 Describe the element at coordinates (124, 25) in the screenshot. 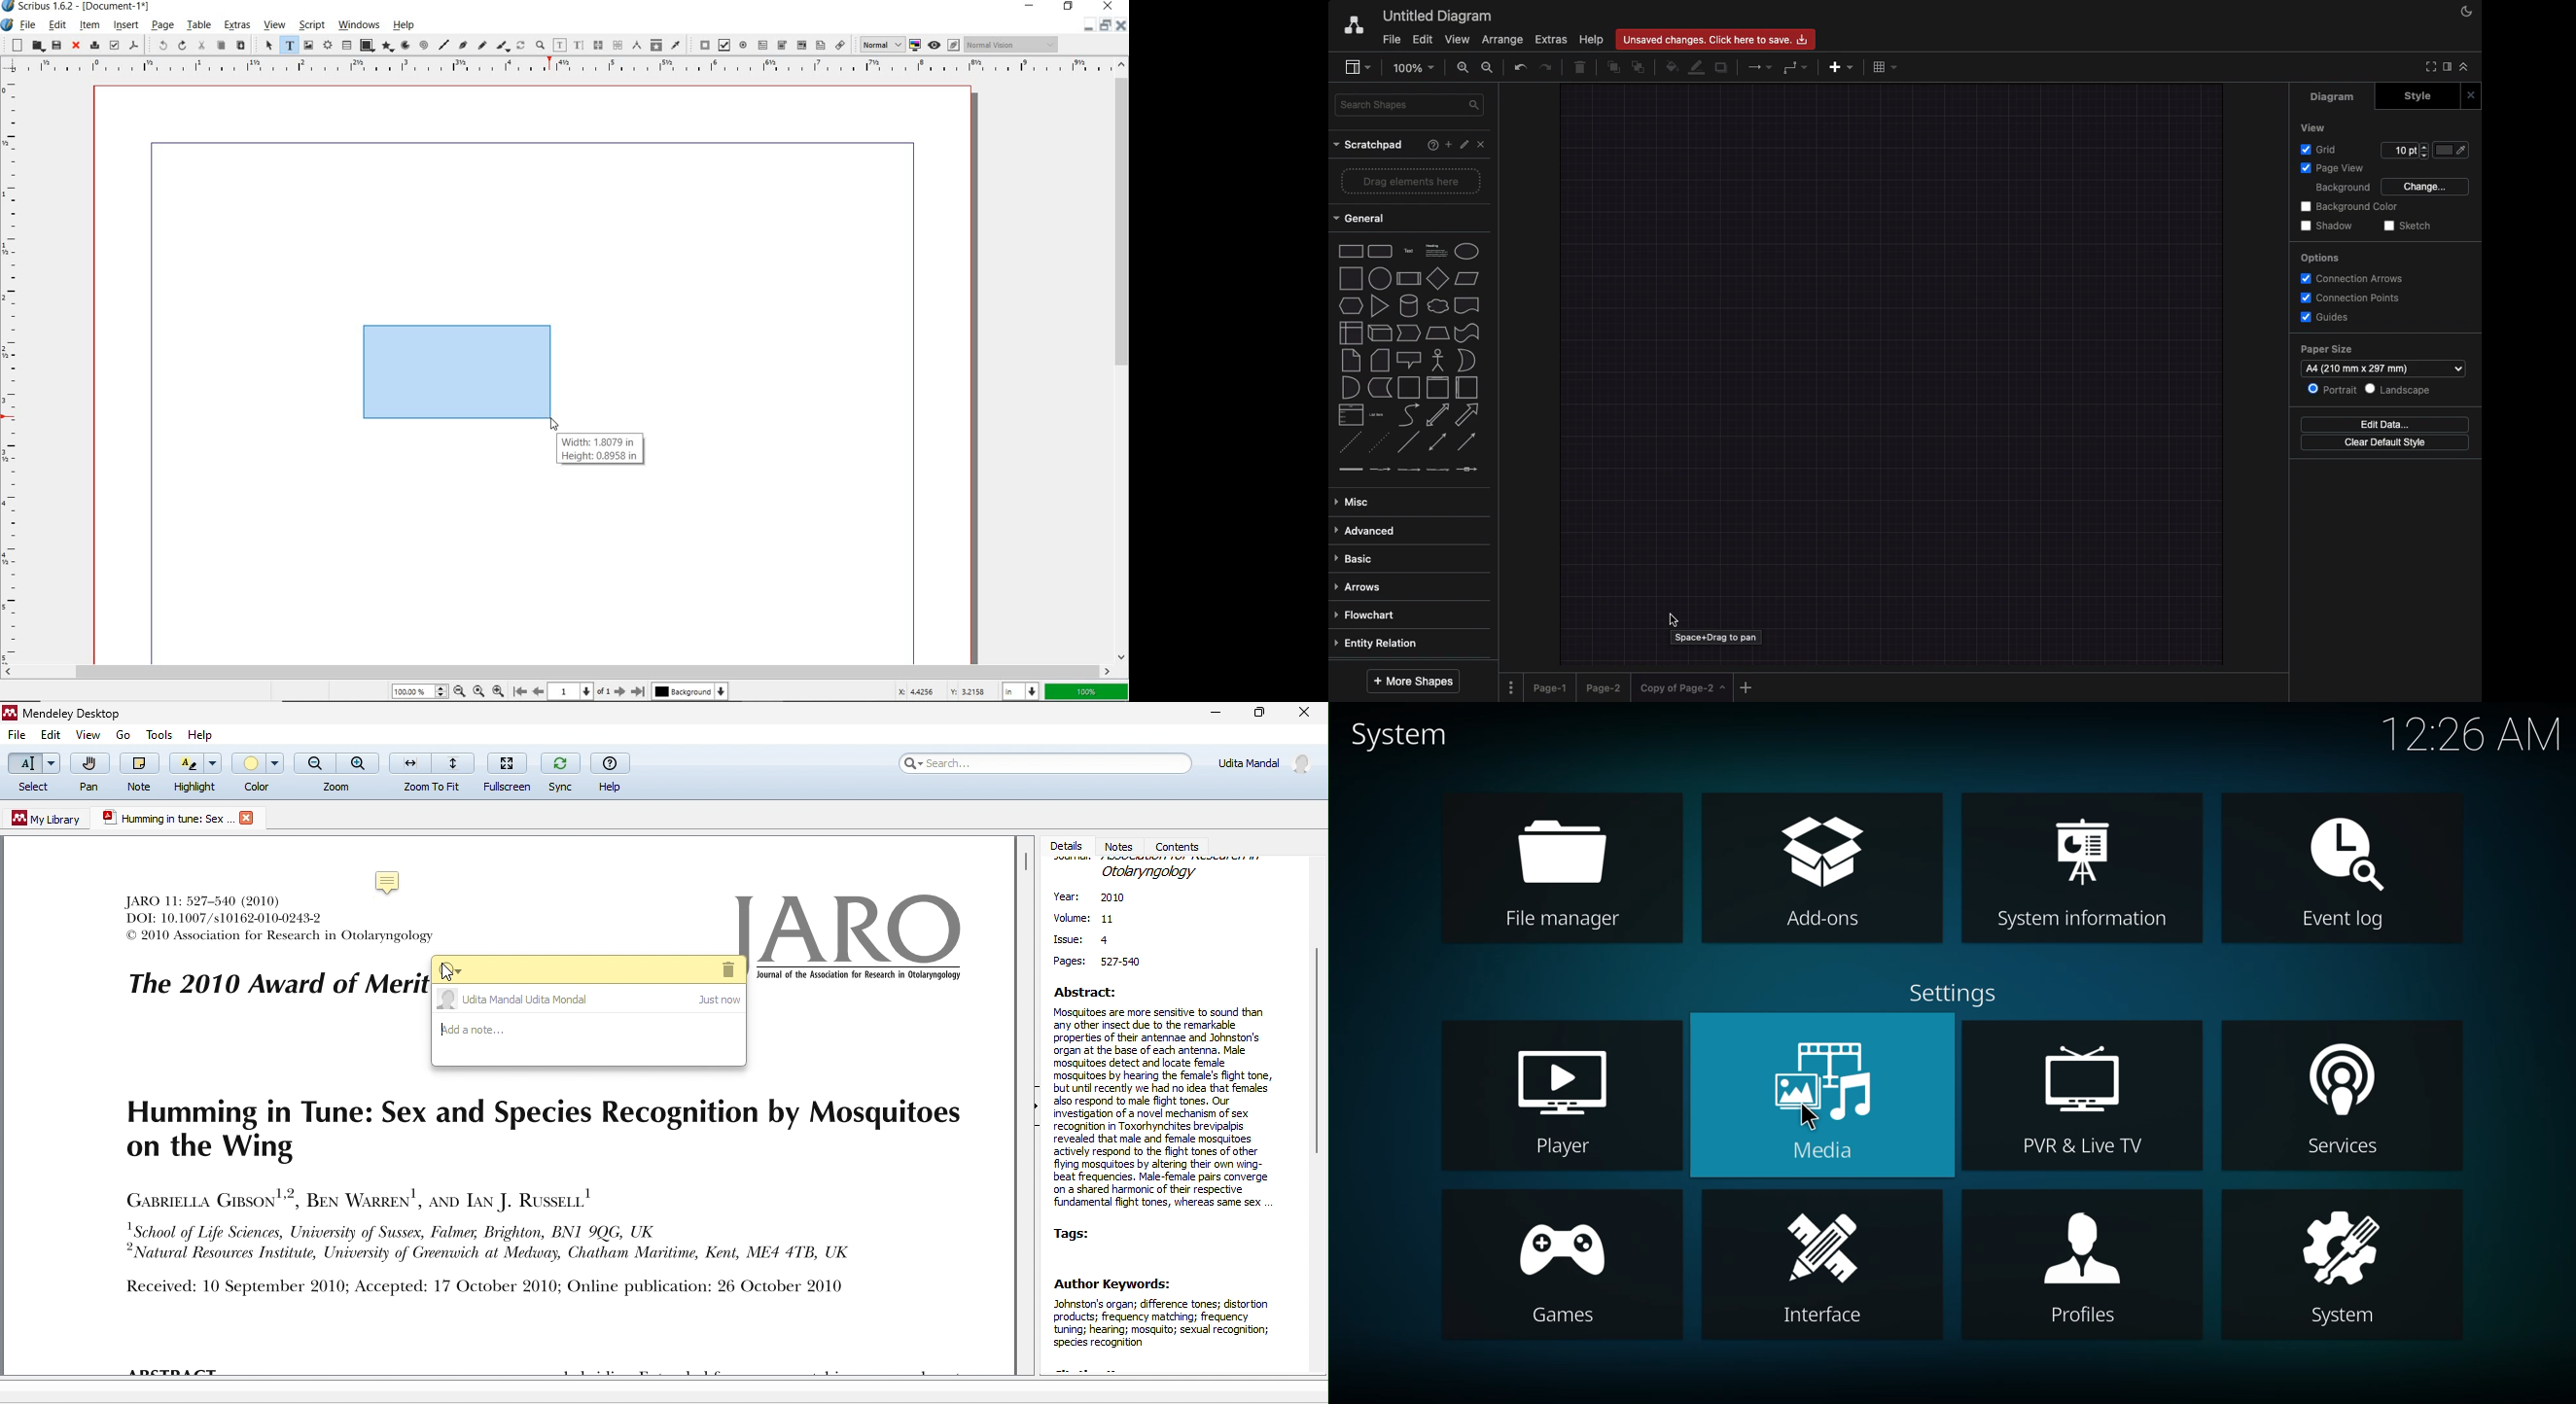

I see `insert` at that location.